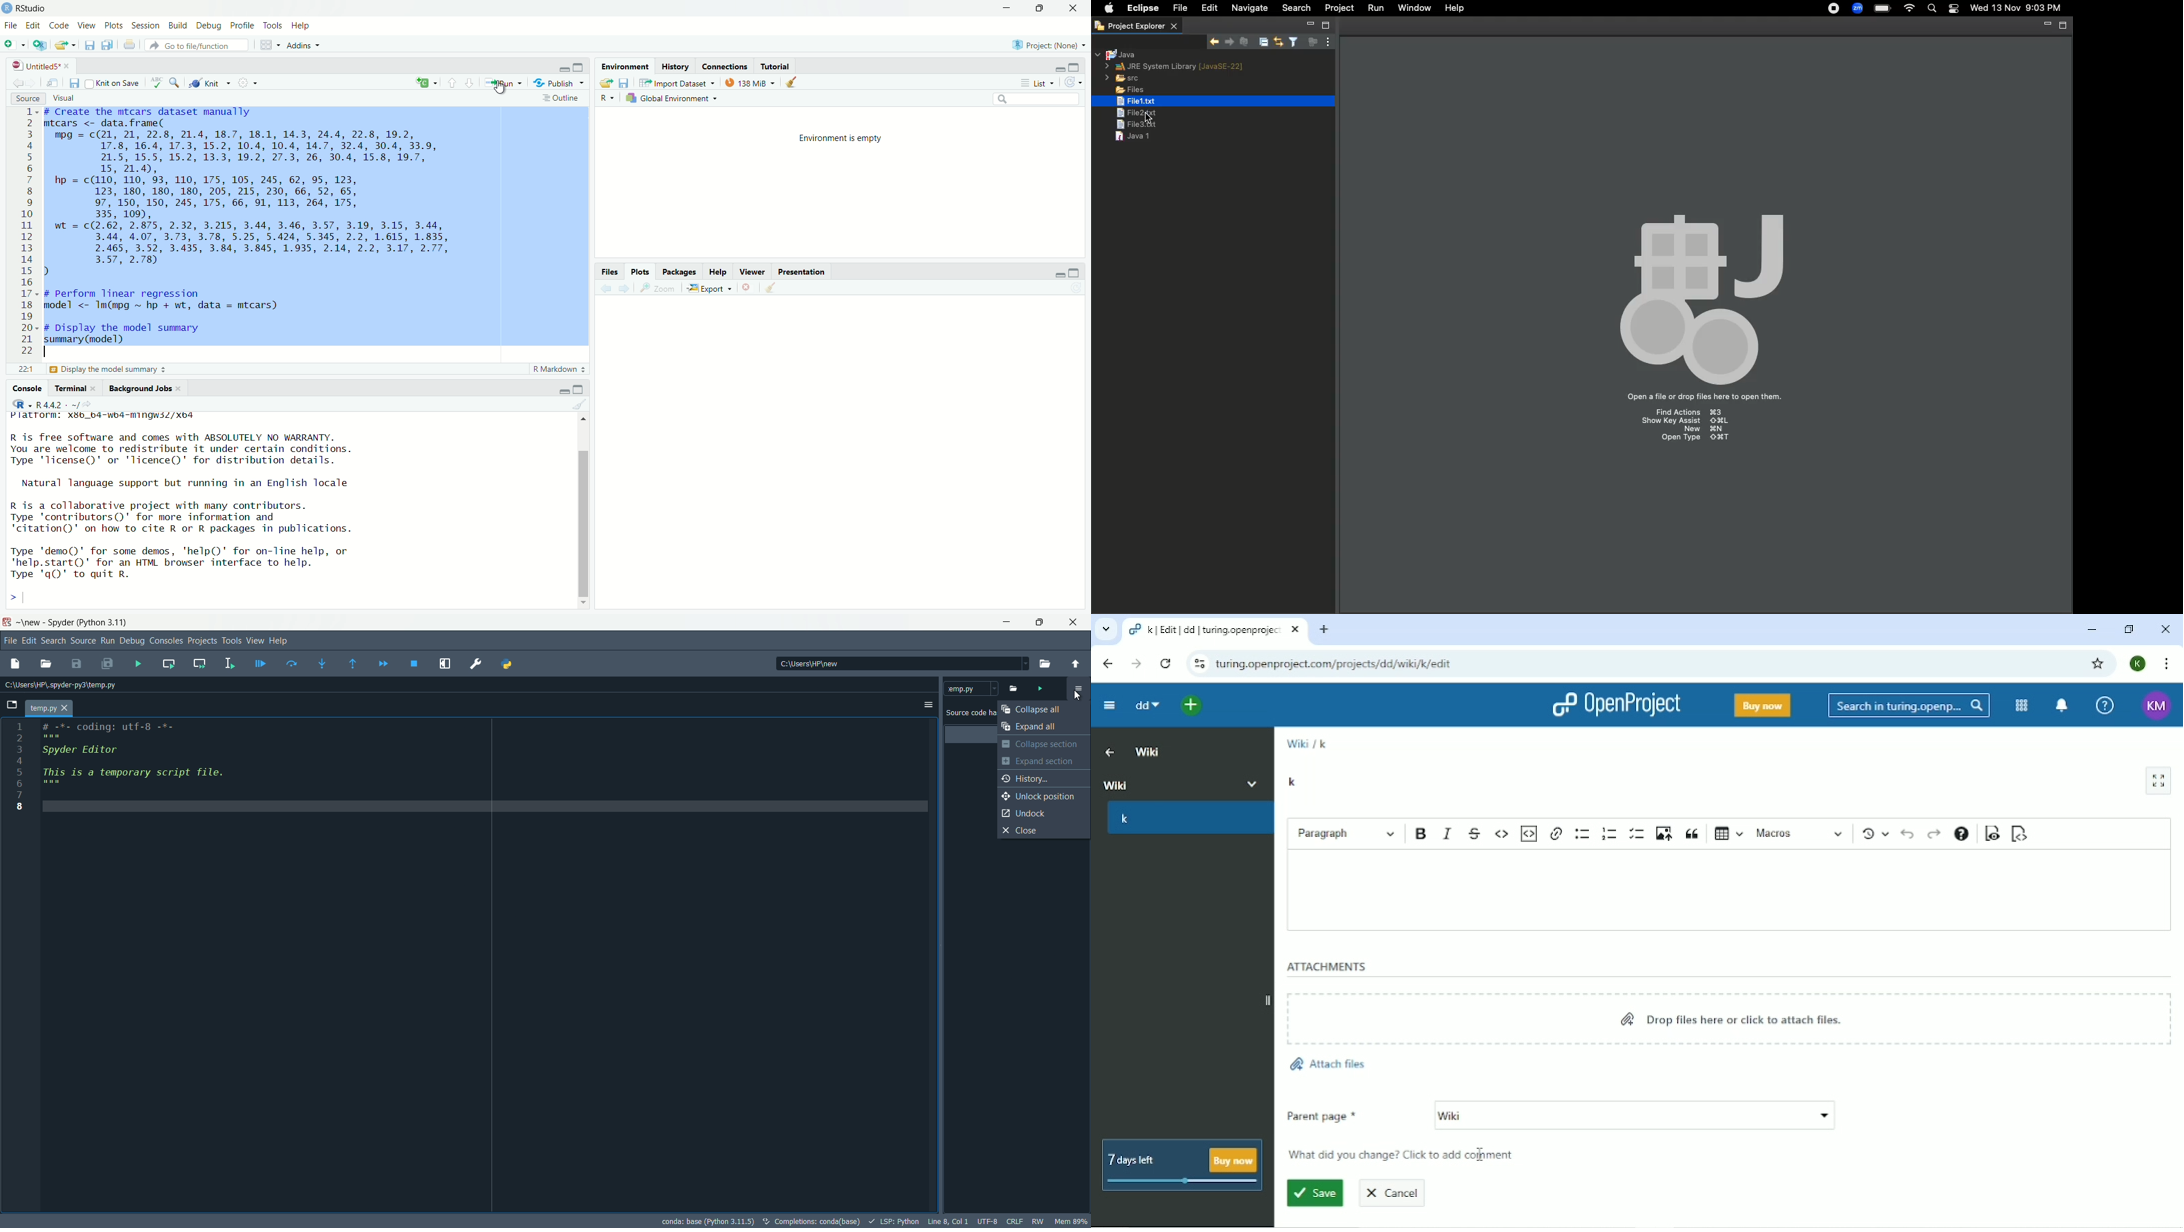 The image size is (2184, 1232). I want to click on # Create the mtcars dataset manually
mtcars <- data. frame(
mpg = c(21, 21, 22.8, 21.4, 18.7, 18.1, 14.3, 24.4, 22.8, 19.2,
17.8, 16.4, 17.3, 15.2, 10.4, 10.4, 14.7, 32.4, 30.4, 33.9,
21.5, 15.5, 15.2, 13.3, 19.2, 27.3, 26, 30.4, 15.8, 19.7,
15, 21.4),
hp = c(110, 110, 93, 110, 175, 105, 245, 62, 95, 123,
123, 180, 180, 180, 205, 215, 230, 66, 52, 65,
97, 150, 150, 245, 175, 66, 91, 113, 264, 175,
335, 109),
wt = c(2.62, 2.875, 2.32, 3.215, 3.44, 3.46, 3.57, 3.19, 3.15, 3.44,
3.44, 4.07, 3.73, 3.78, 5.25, 5.424, 5.345, 2.2, 1.615, 1.835,
2.465, 3.52, 3.435, 3.84, 3.845, 1.935, 2.14, 2.2, 3.17, 2.77,
3.57, 2.78)
) I
# perform linear regression
model <- Im(mpg ~ hp + wt, data = mtcars)
# Display the model summary
summary (model), so click(247, 227).